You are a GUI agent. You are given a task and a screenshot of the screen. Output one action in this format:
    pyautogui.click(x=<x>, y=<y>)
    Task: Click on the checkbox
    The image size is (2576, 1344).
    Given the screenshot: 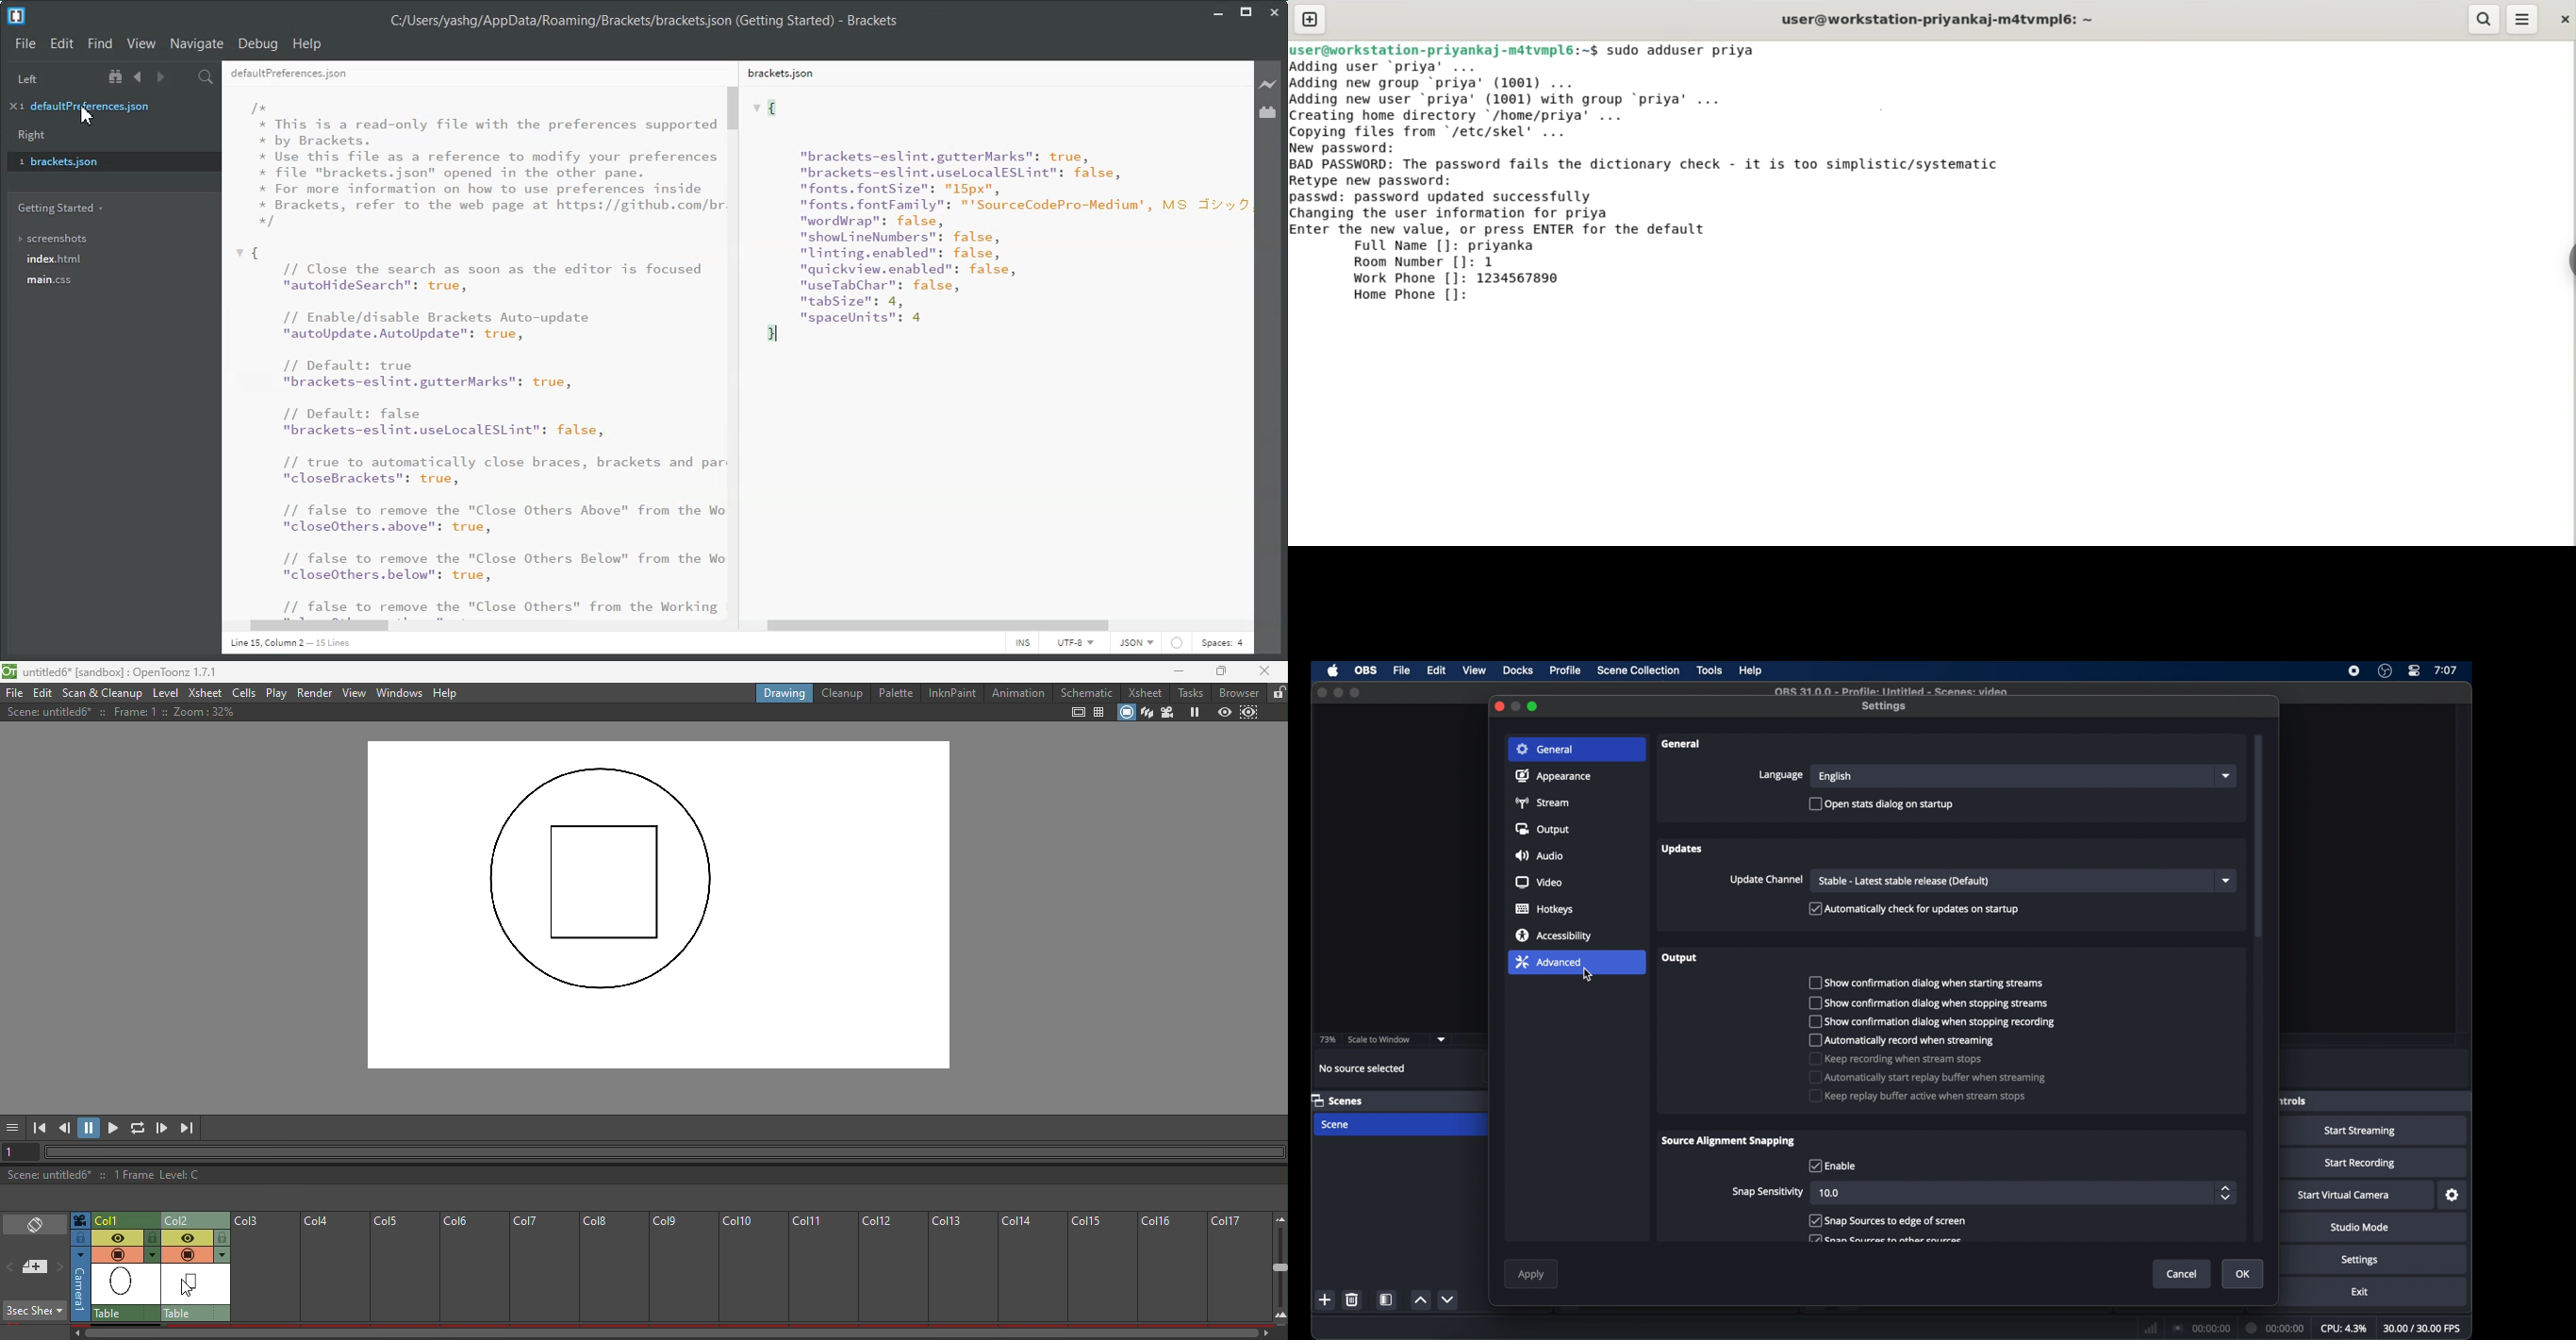 What is the action you would take?
    pyautogui.click(x=1832, y=1165)
    